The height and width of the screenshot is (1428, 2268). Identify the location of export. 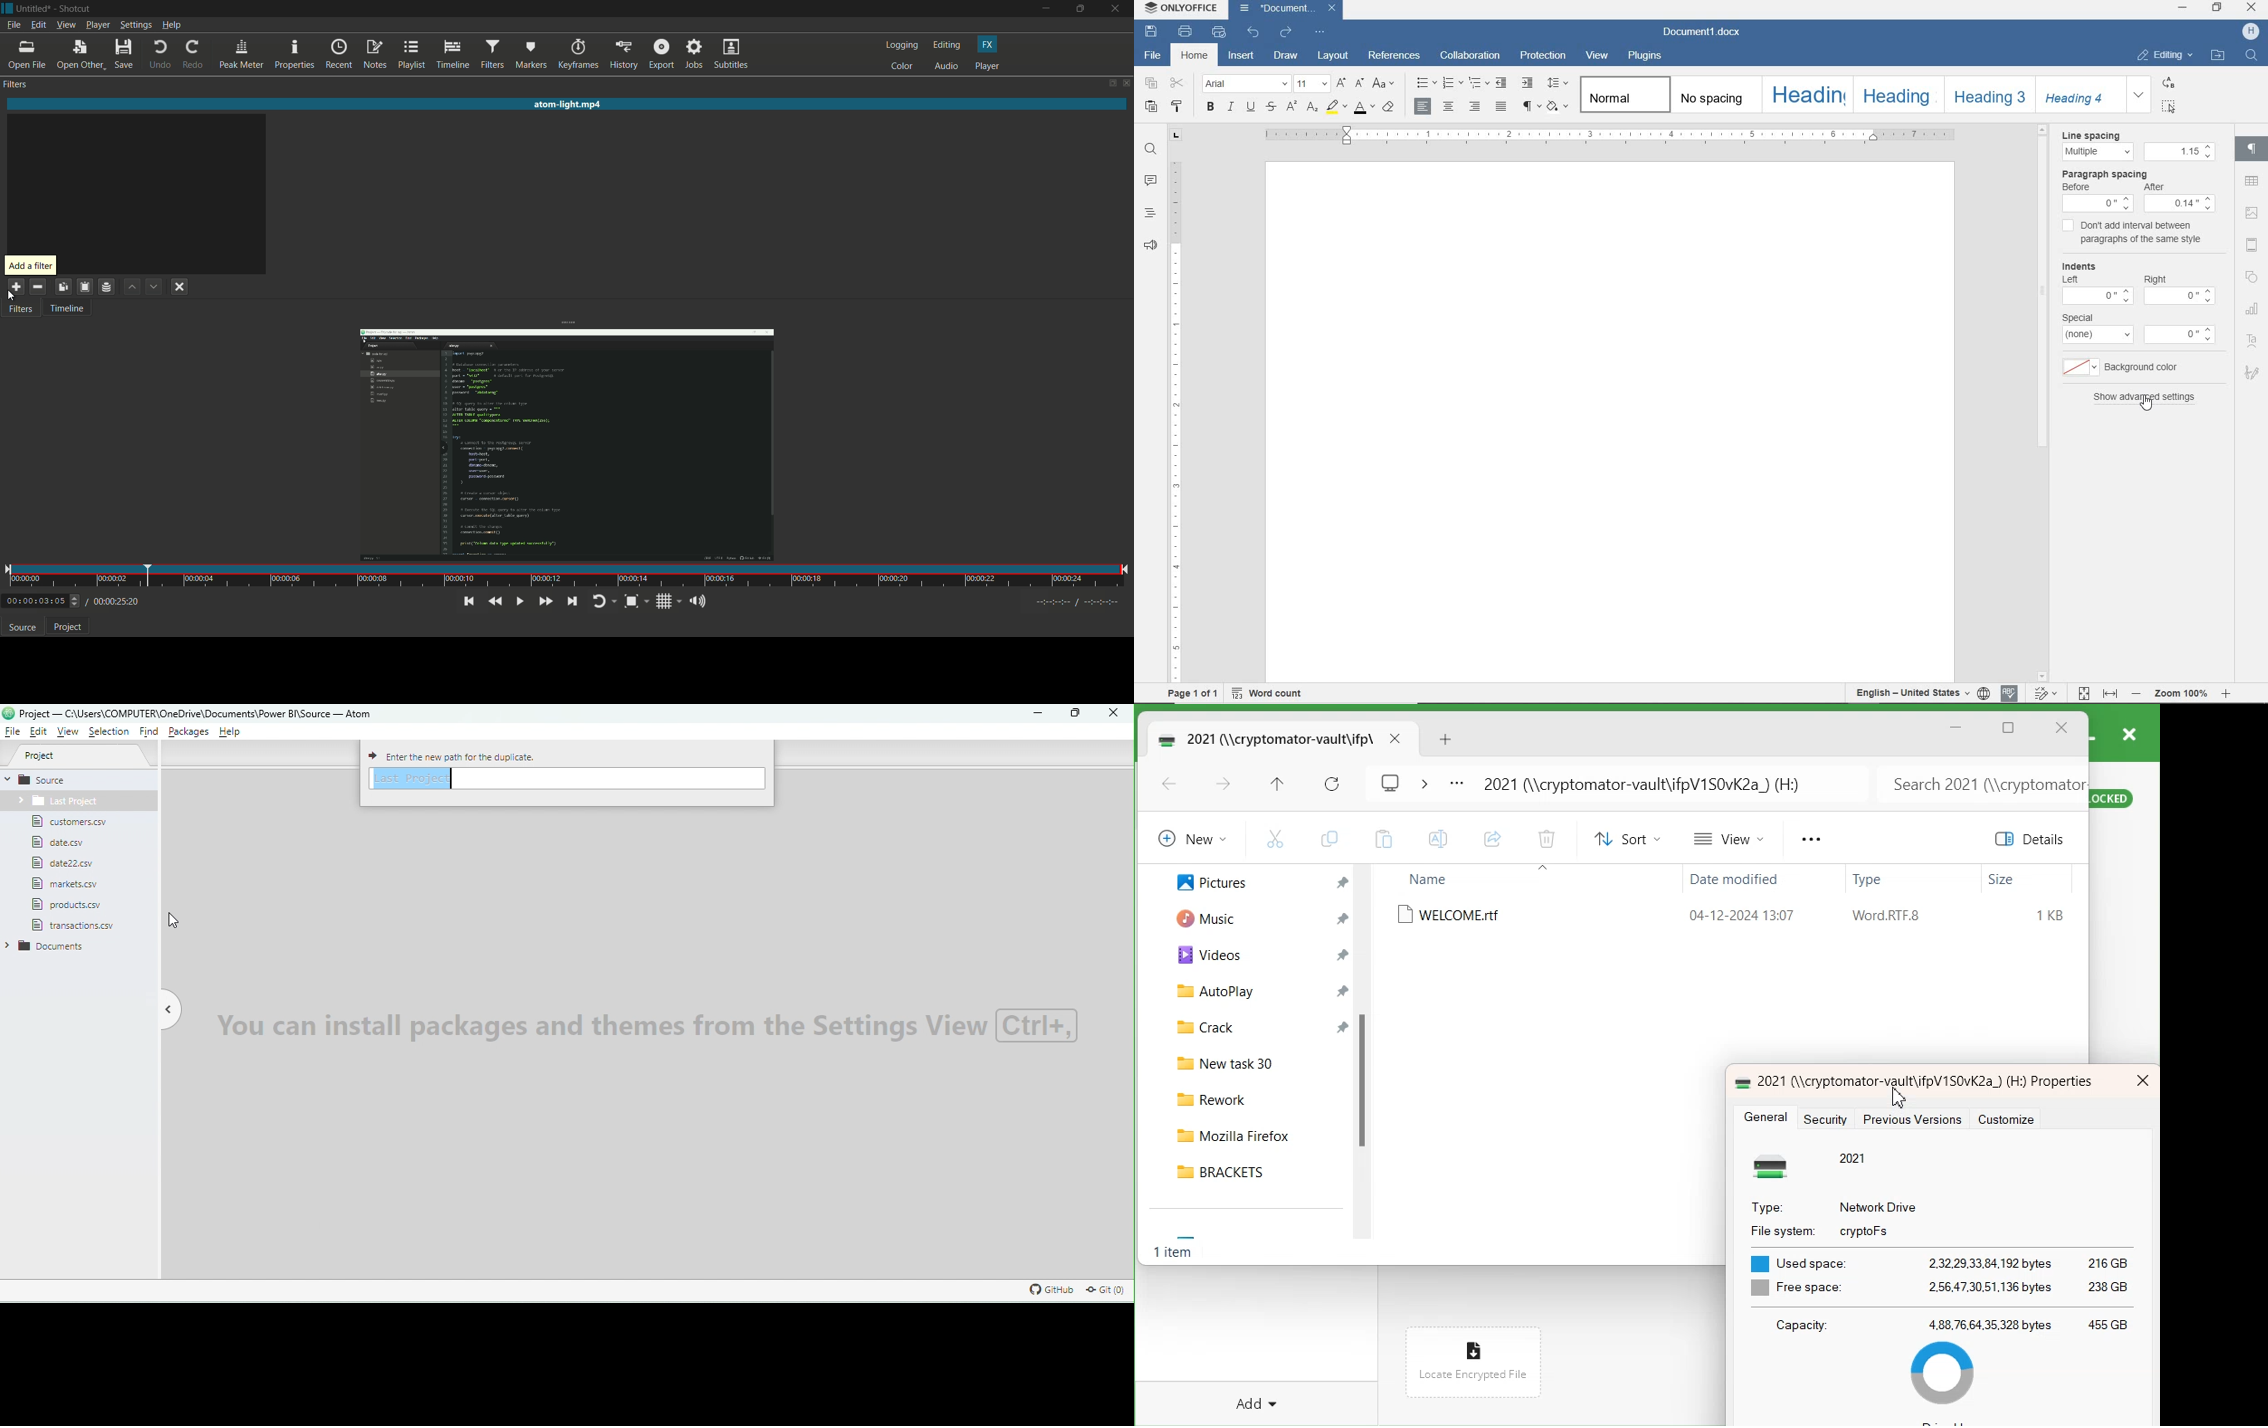
(662, 55).